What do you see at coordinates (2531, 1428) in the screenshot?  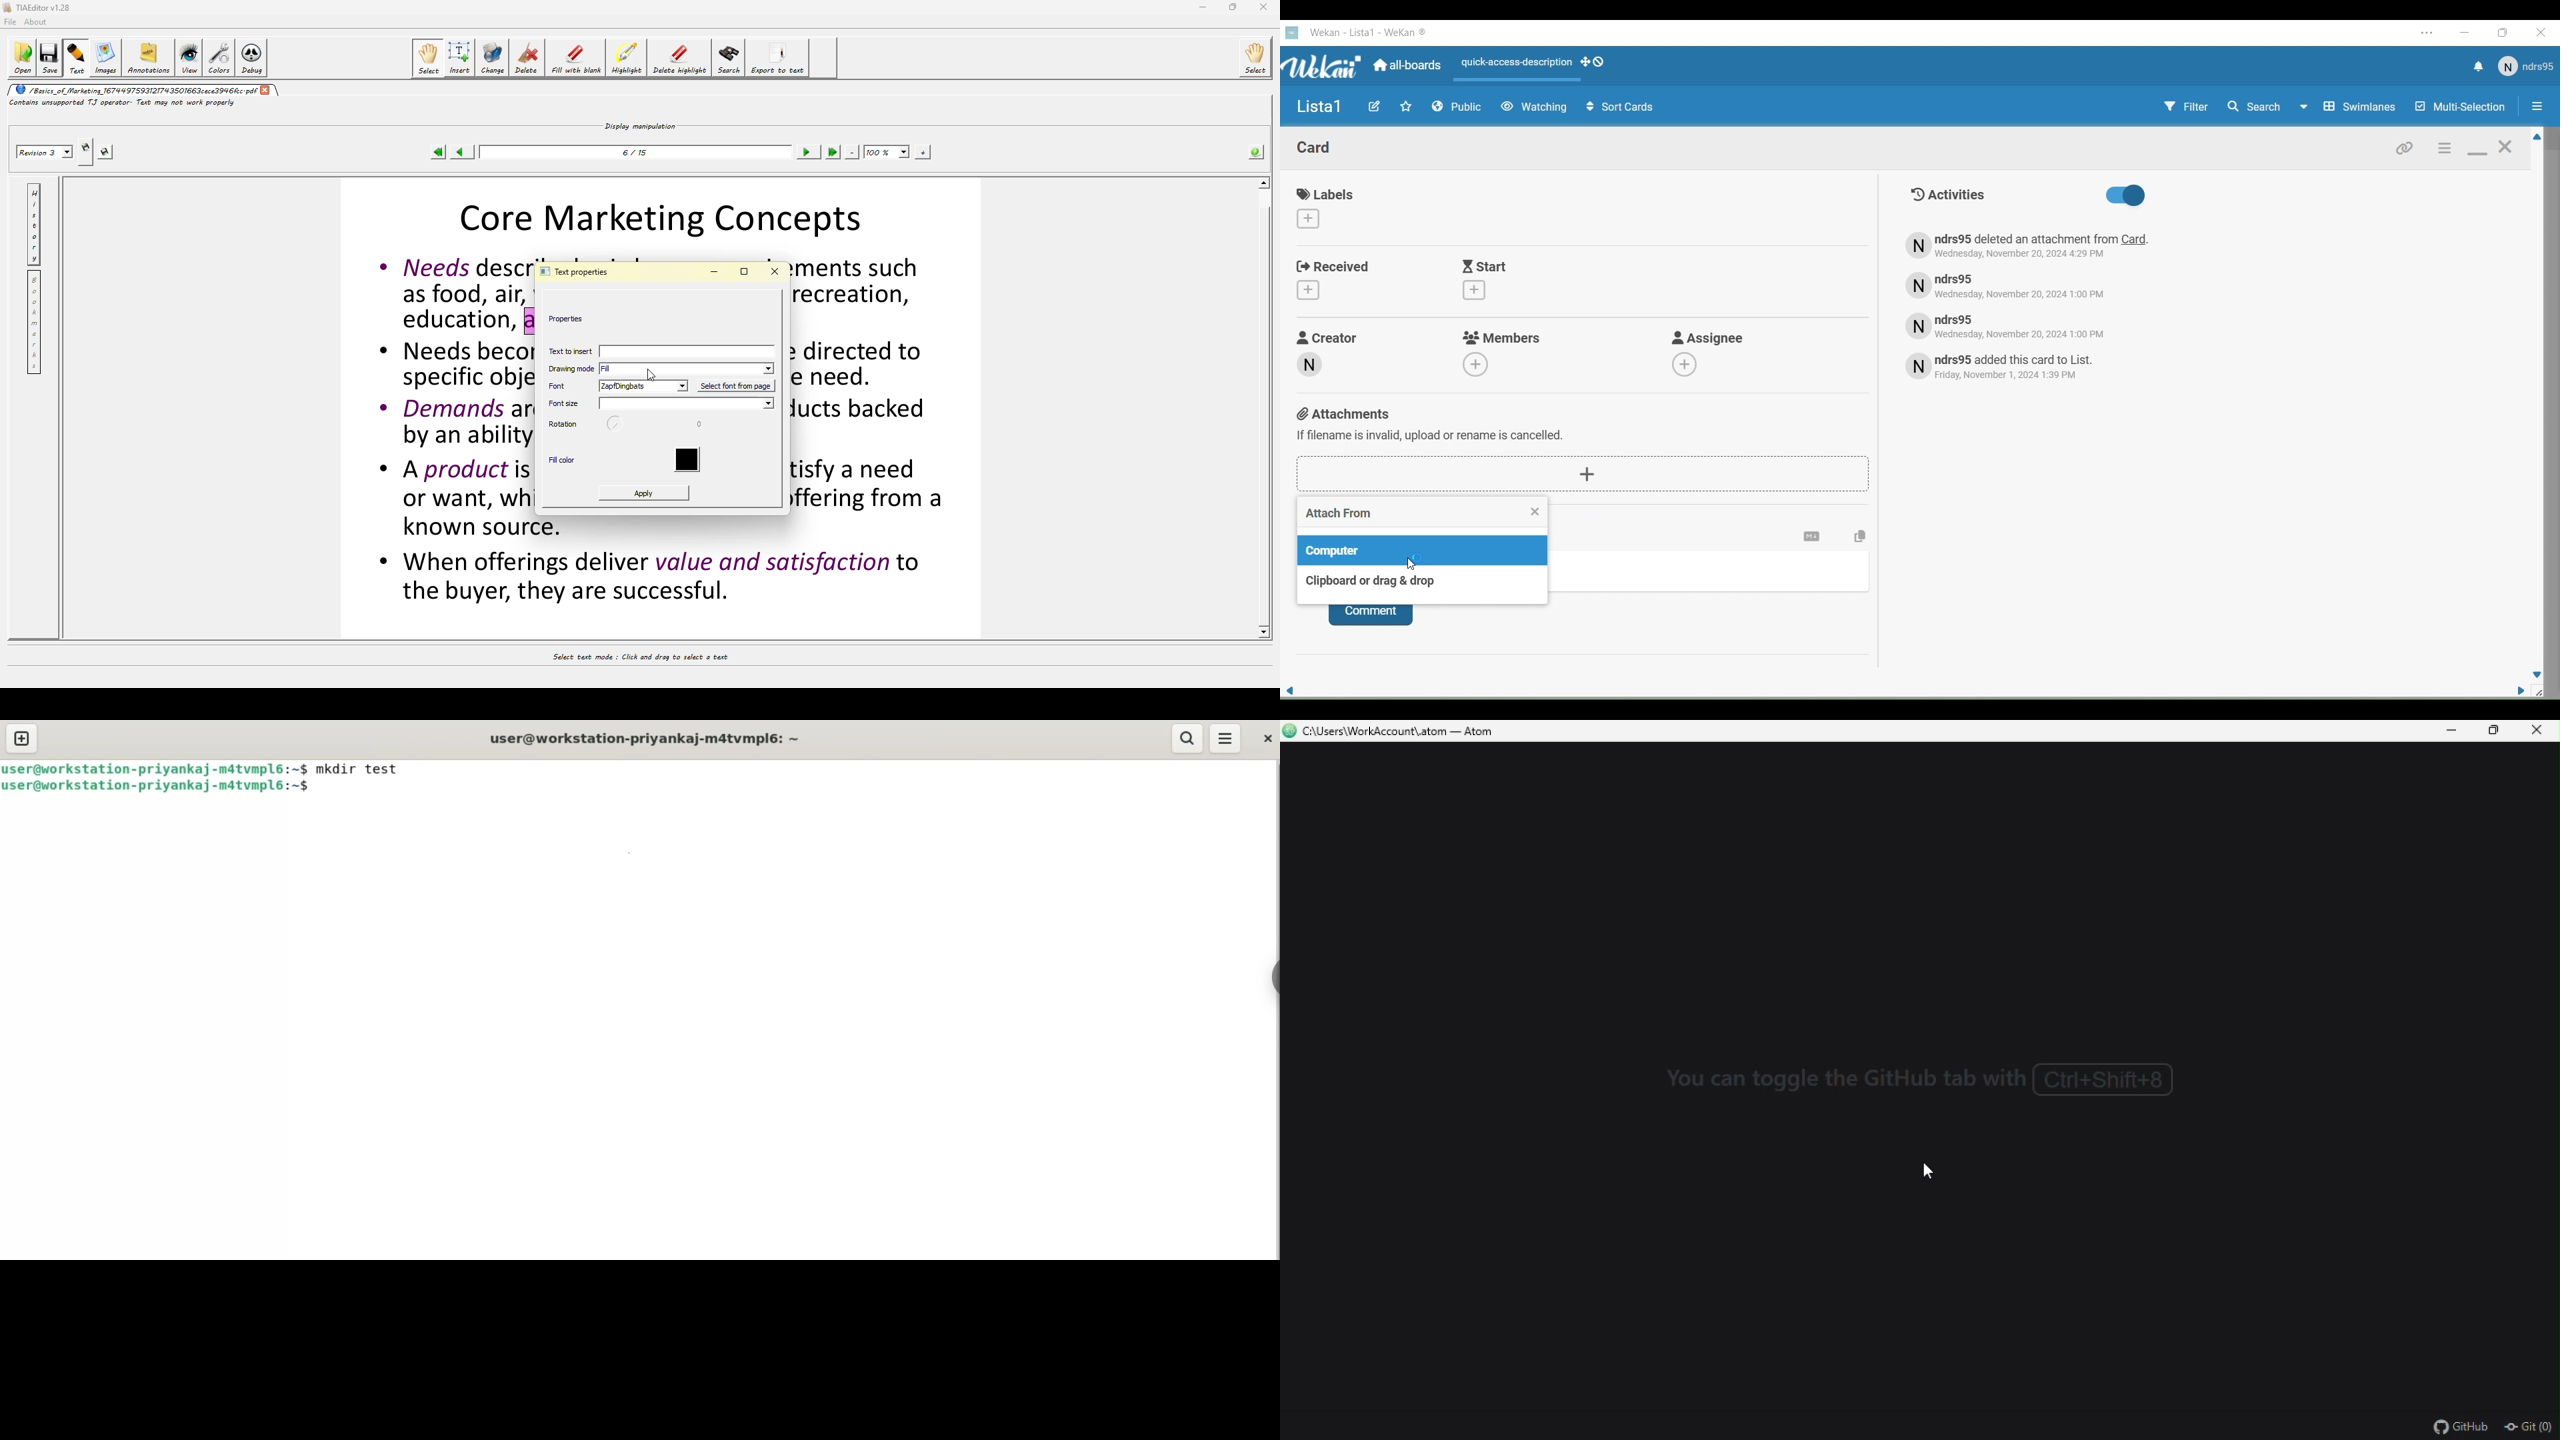 I see `git` at bounding box center [2531, 1428].